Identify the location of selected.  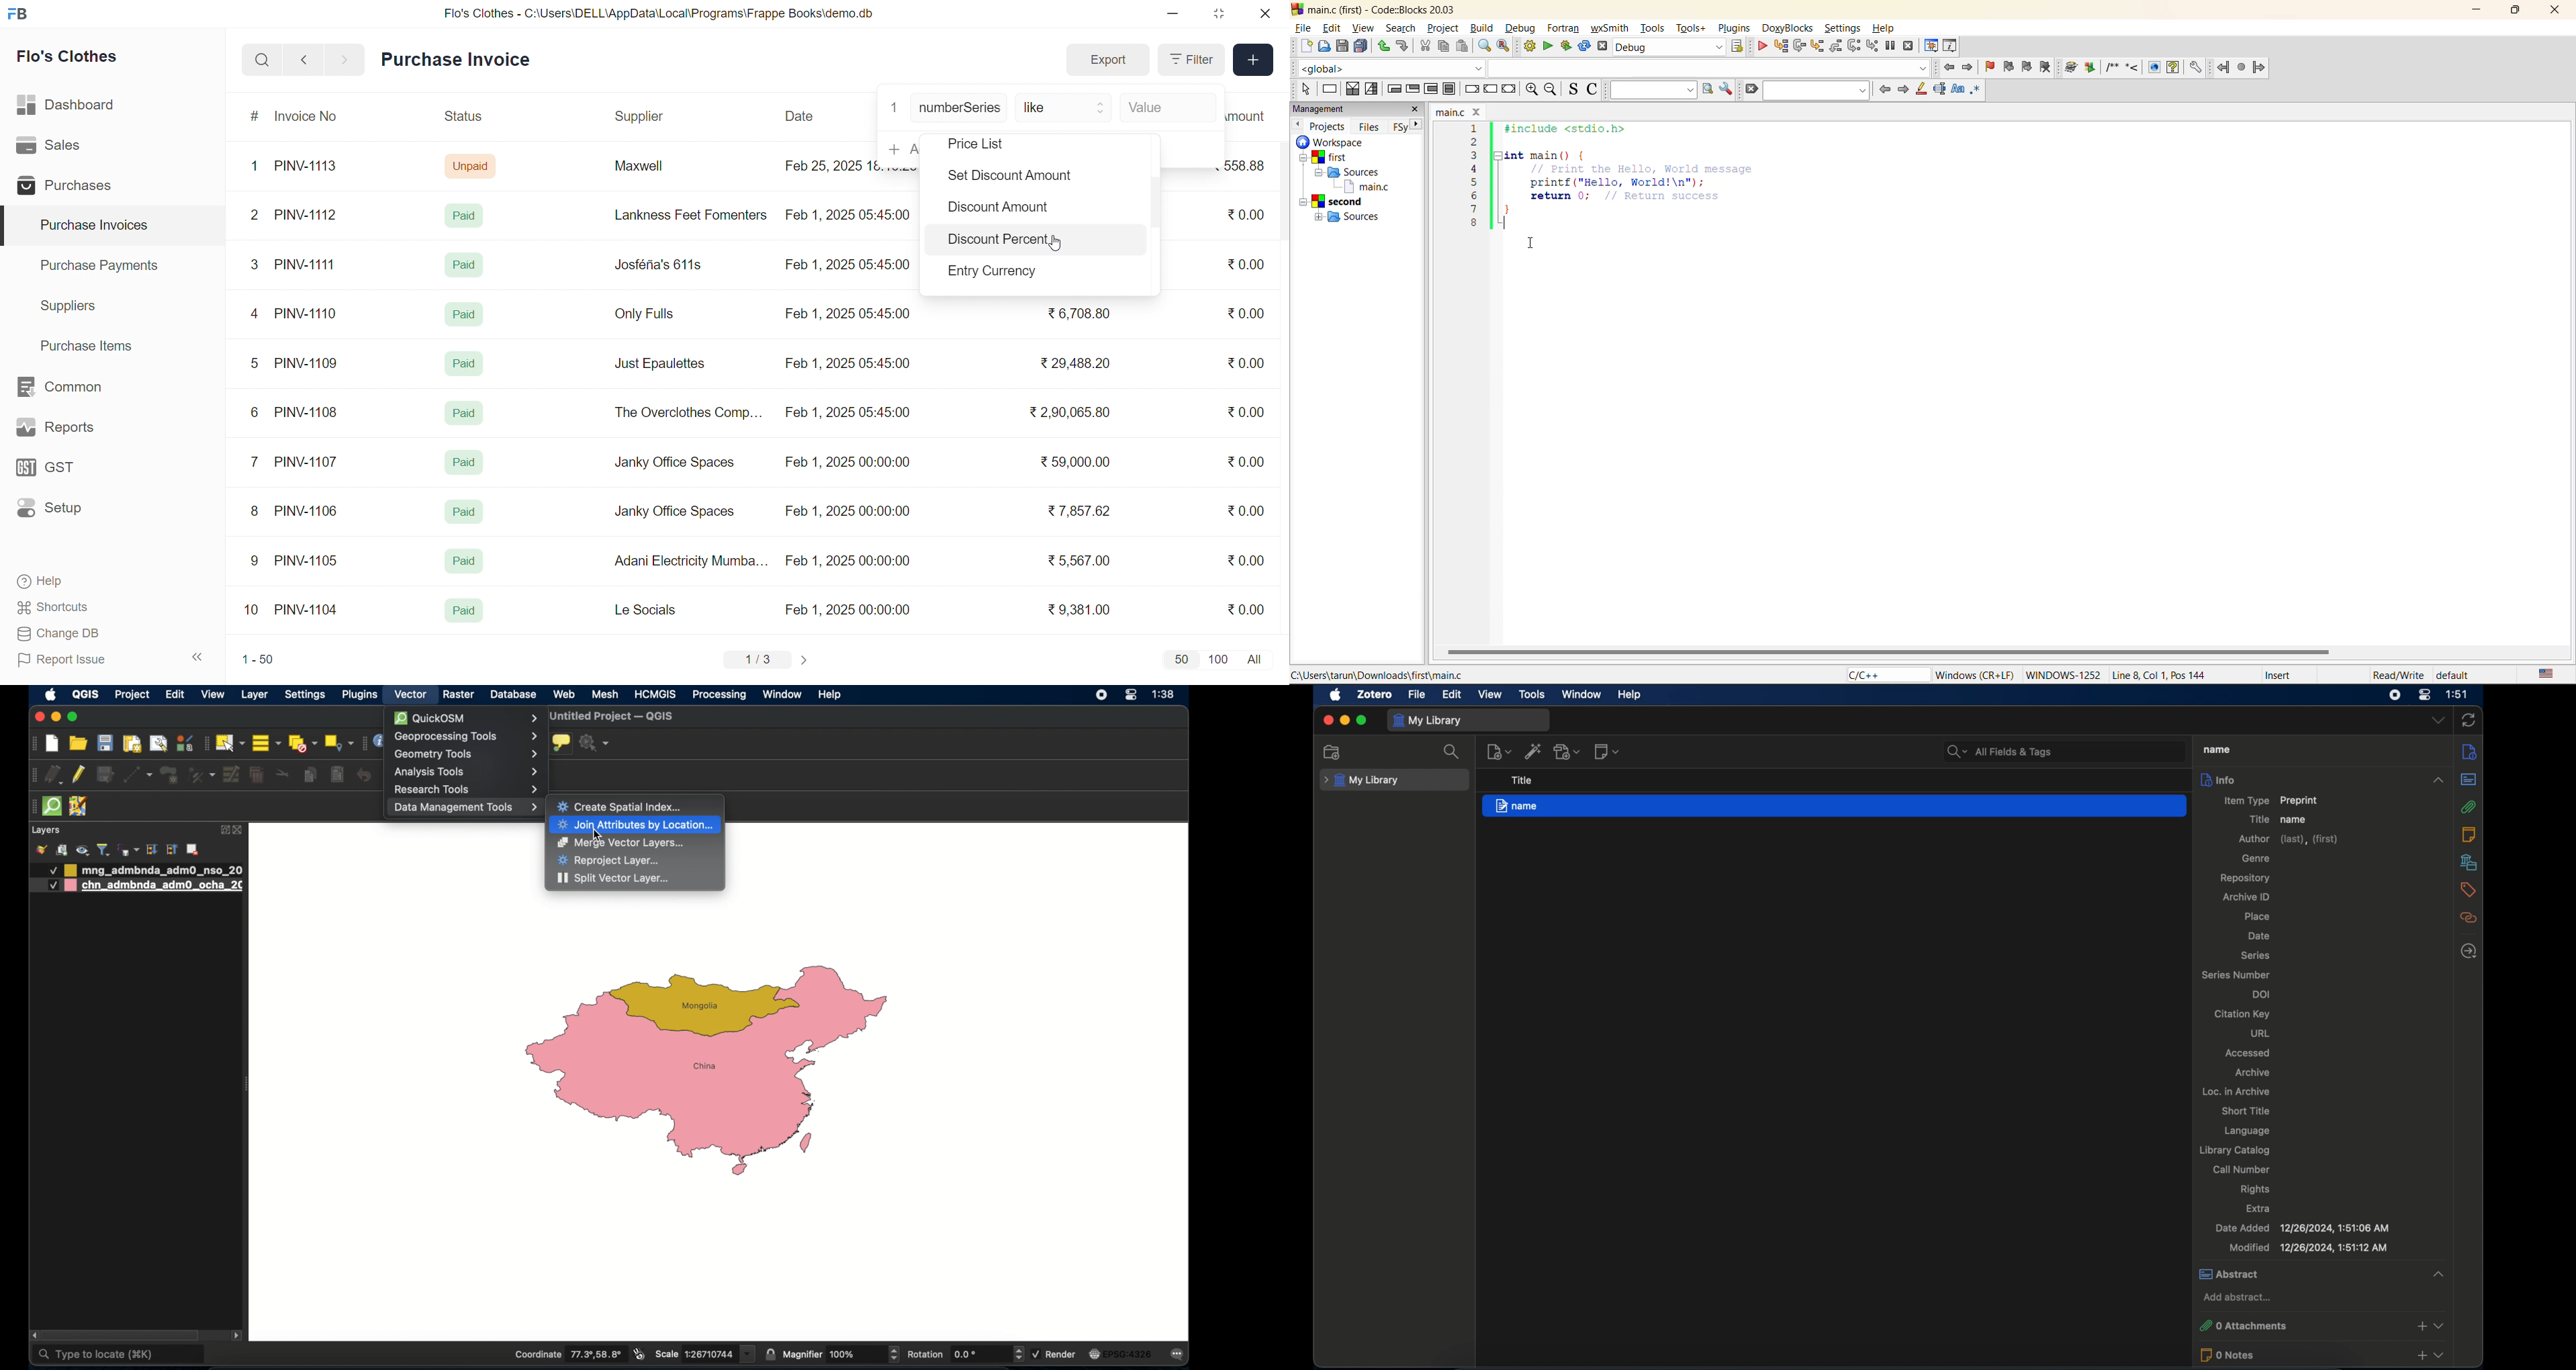
(8, 226).